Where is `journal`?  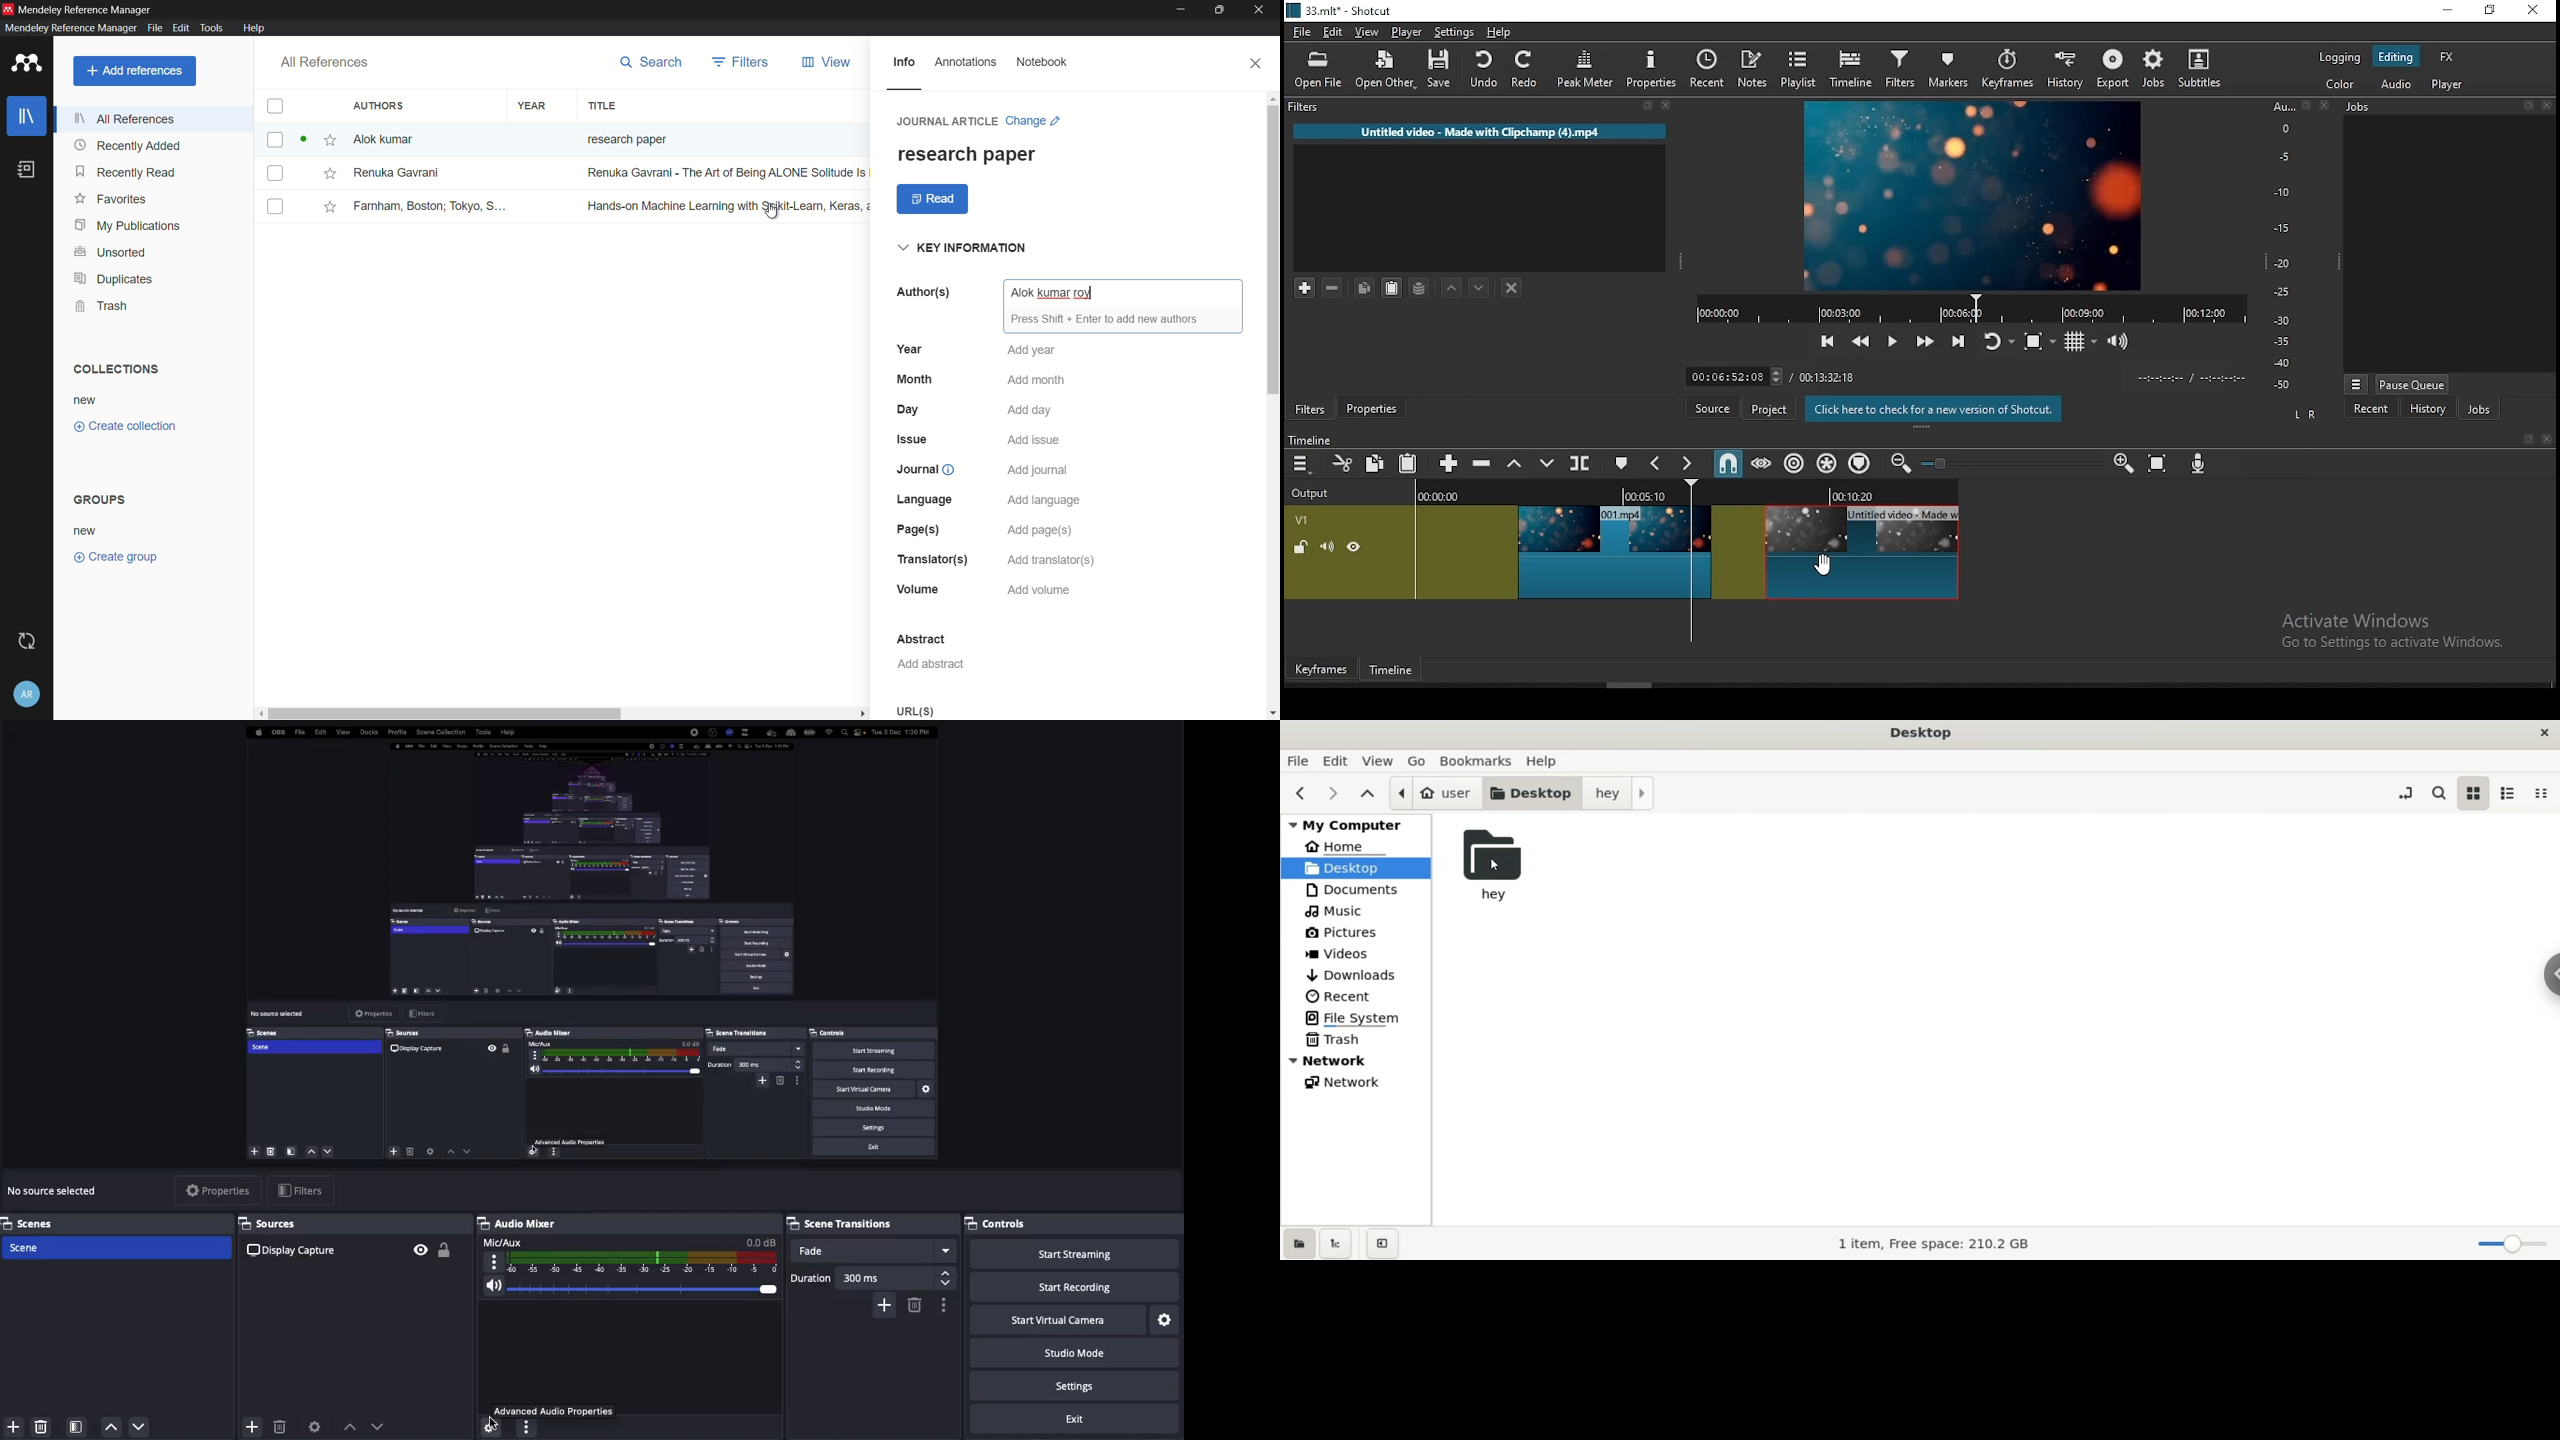 journal is located at coordinates (918, 469).